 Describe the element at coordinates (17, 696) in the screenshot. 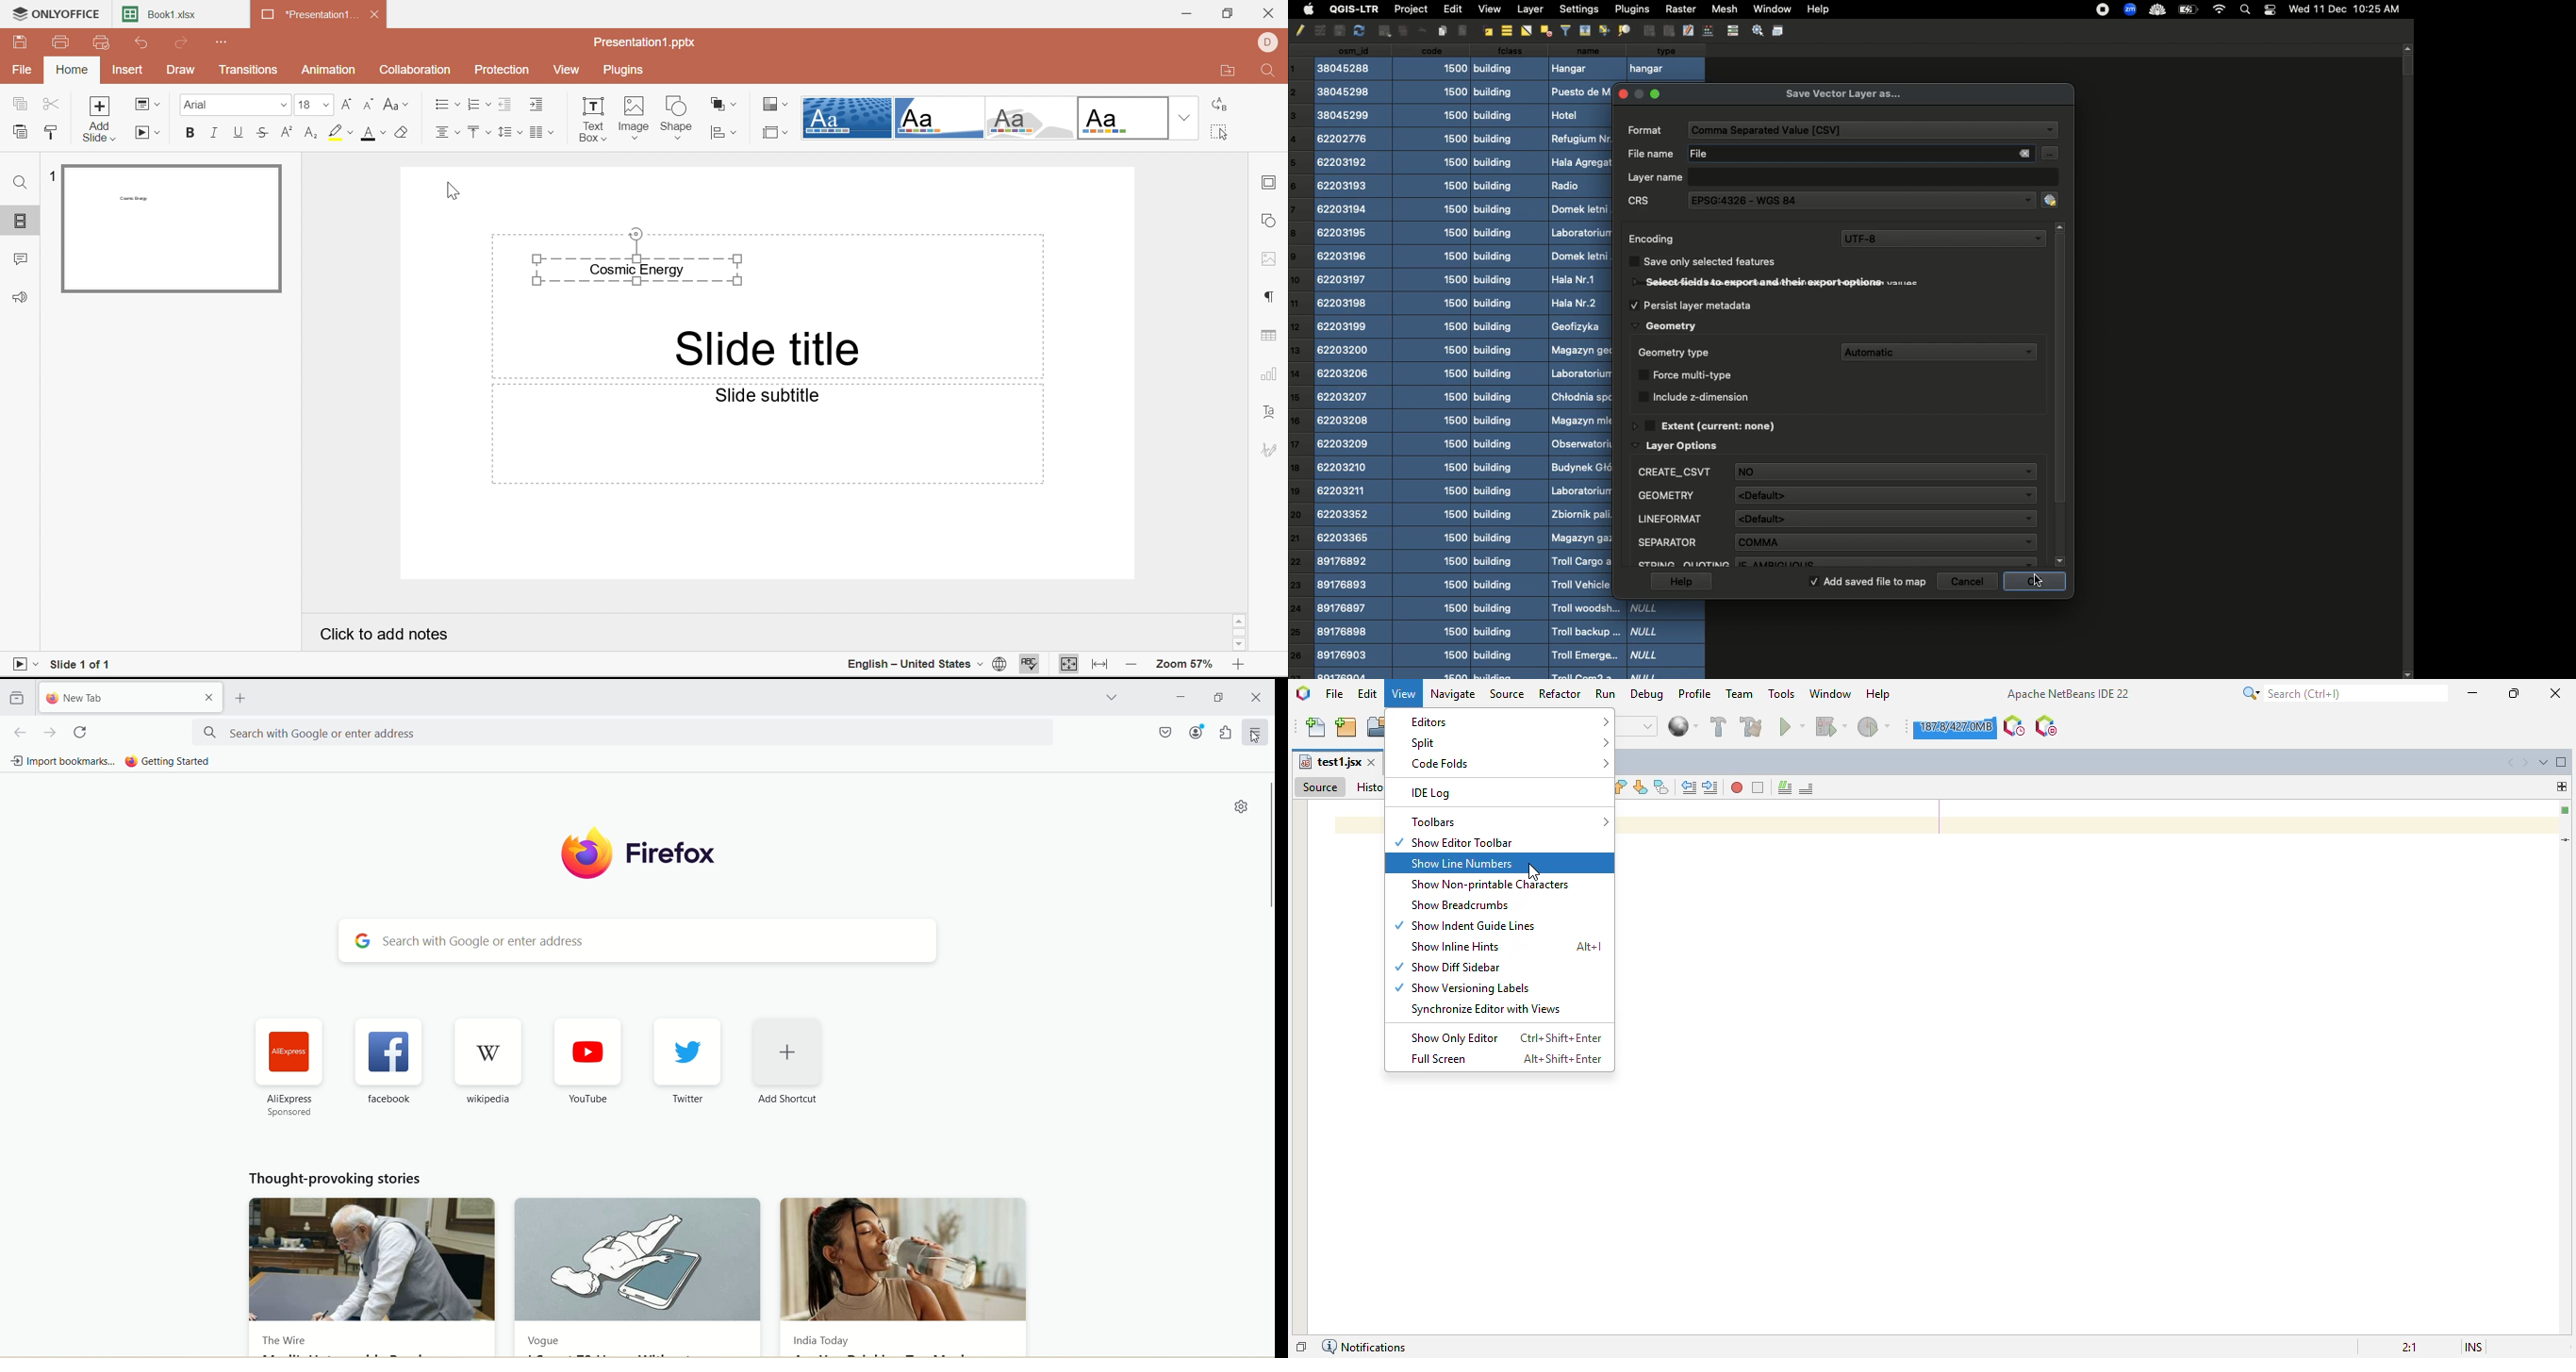

I see `view recent browsing across windows and devices` at that location.